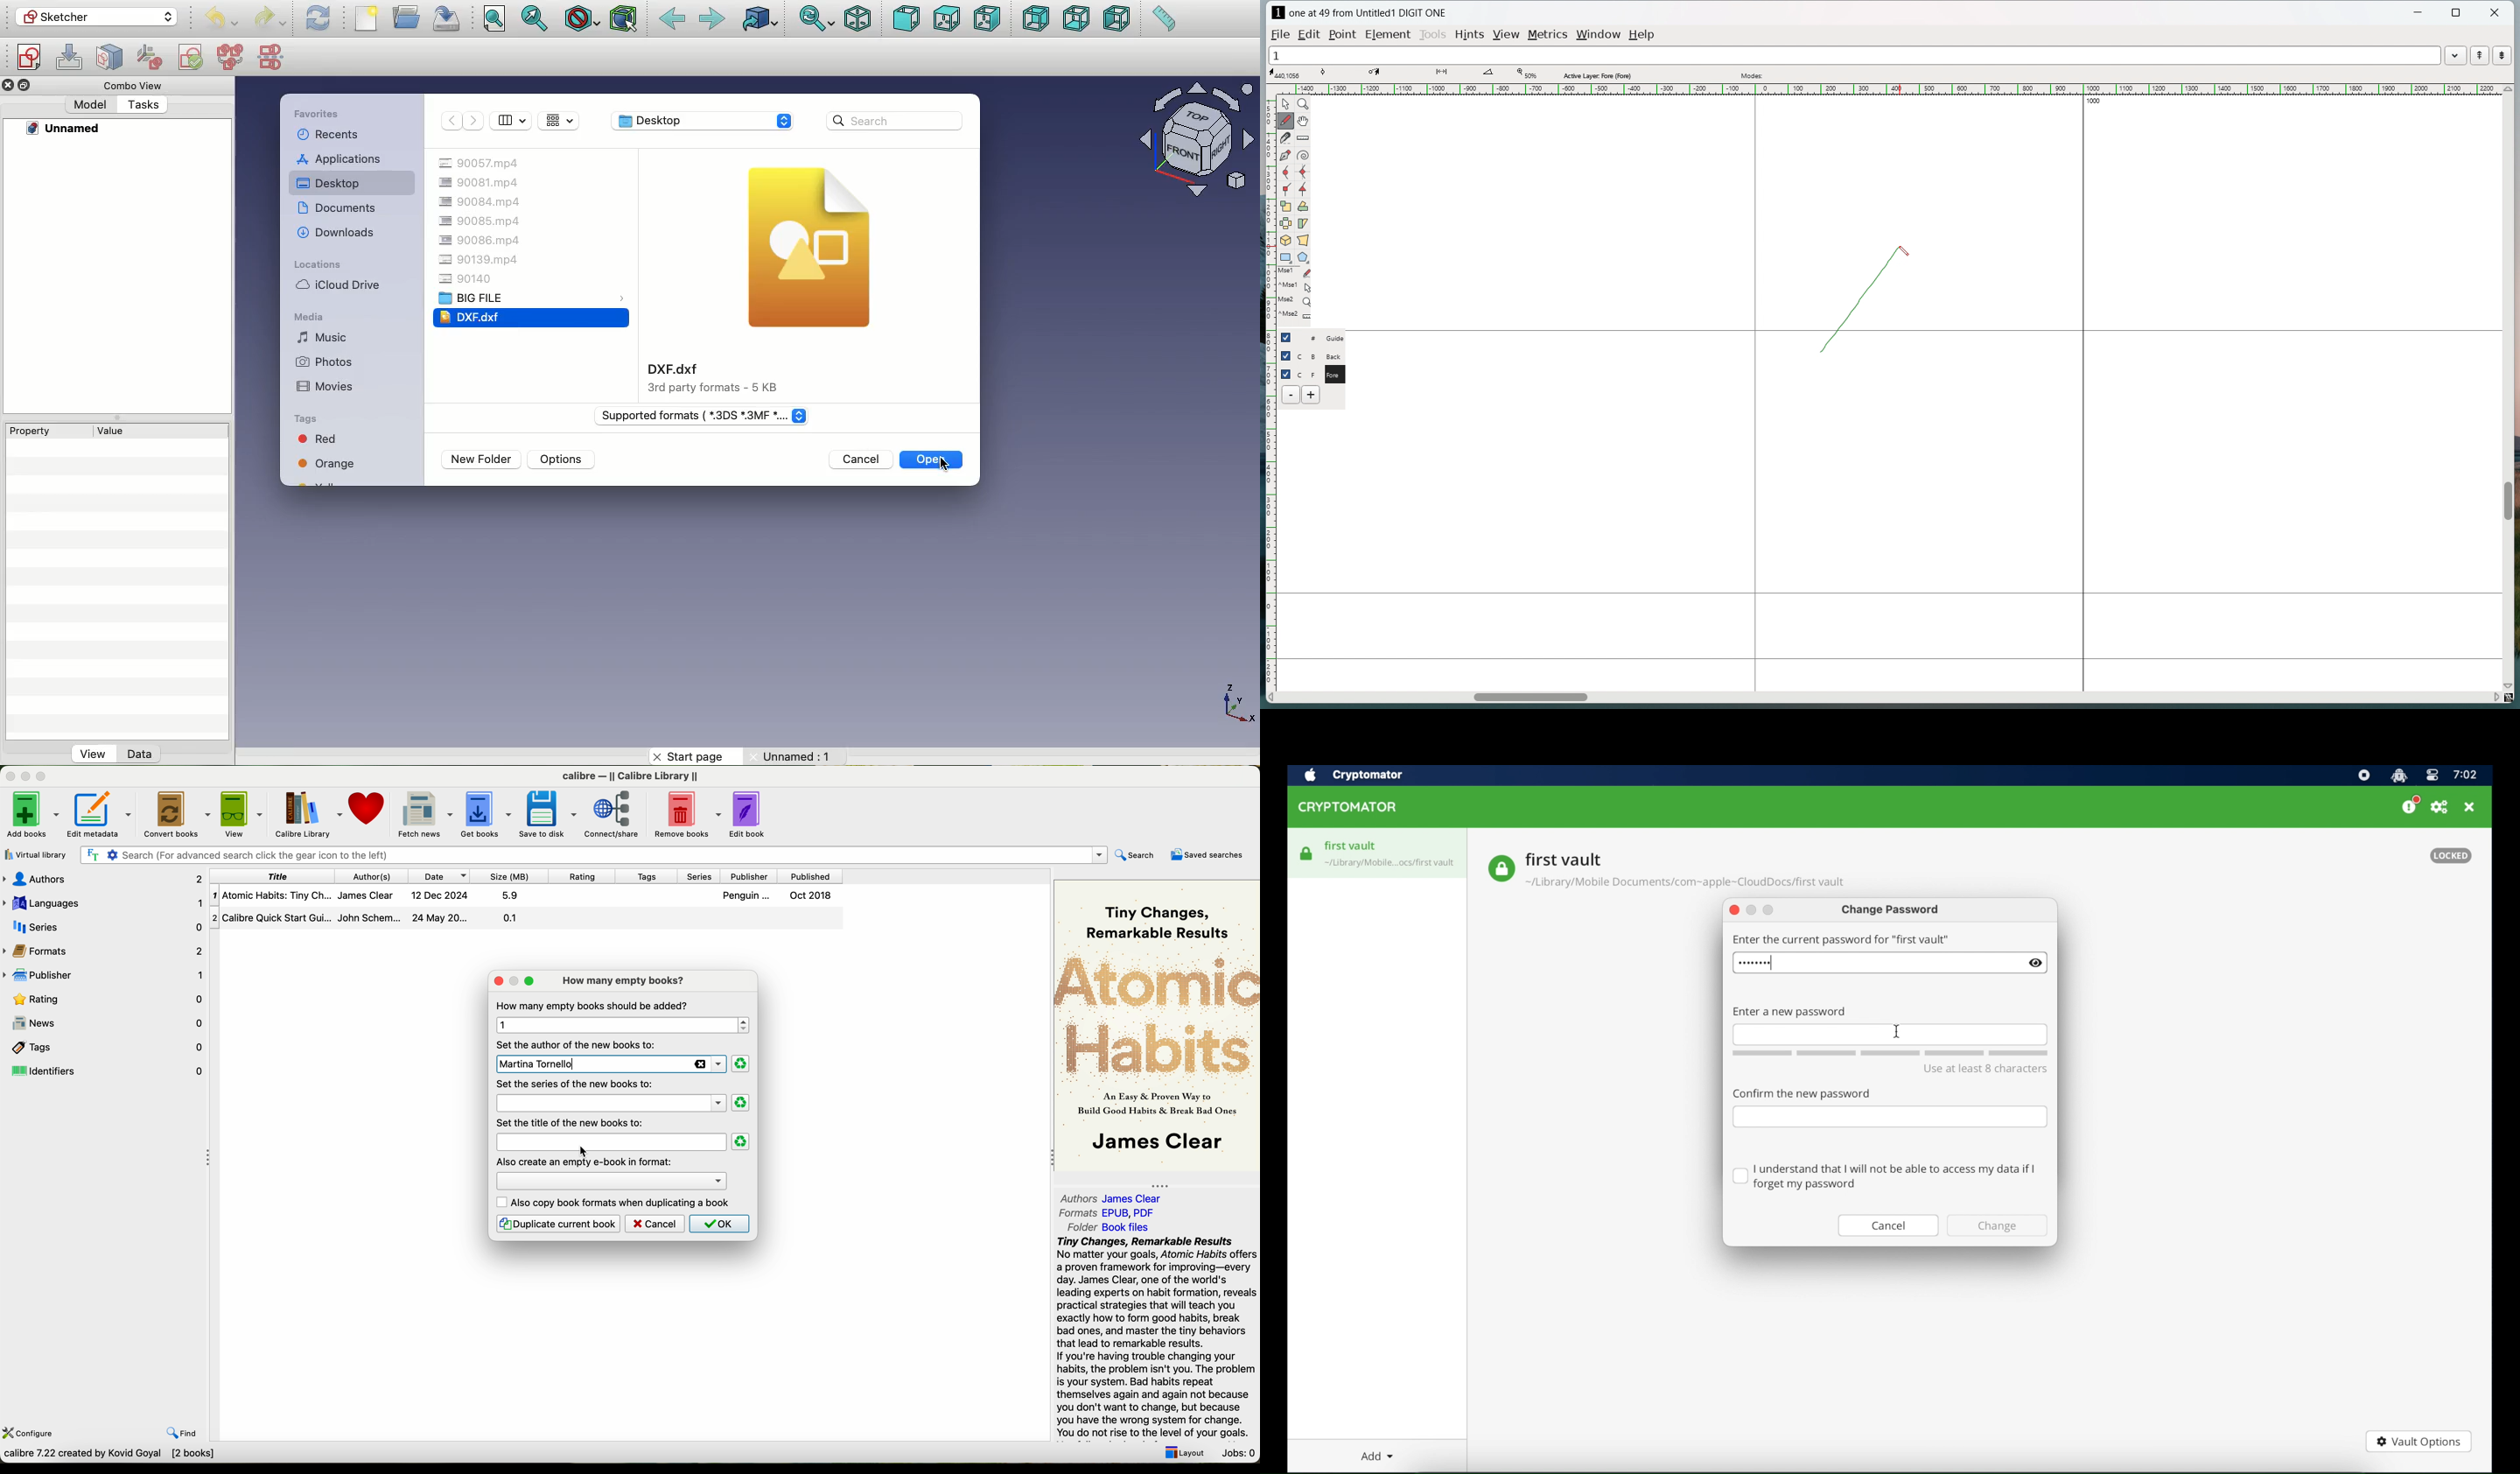 The height and width of the screenshot is (1484, 2520). I want to click on tags, so click(104, 1046).